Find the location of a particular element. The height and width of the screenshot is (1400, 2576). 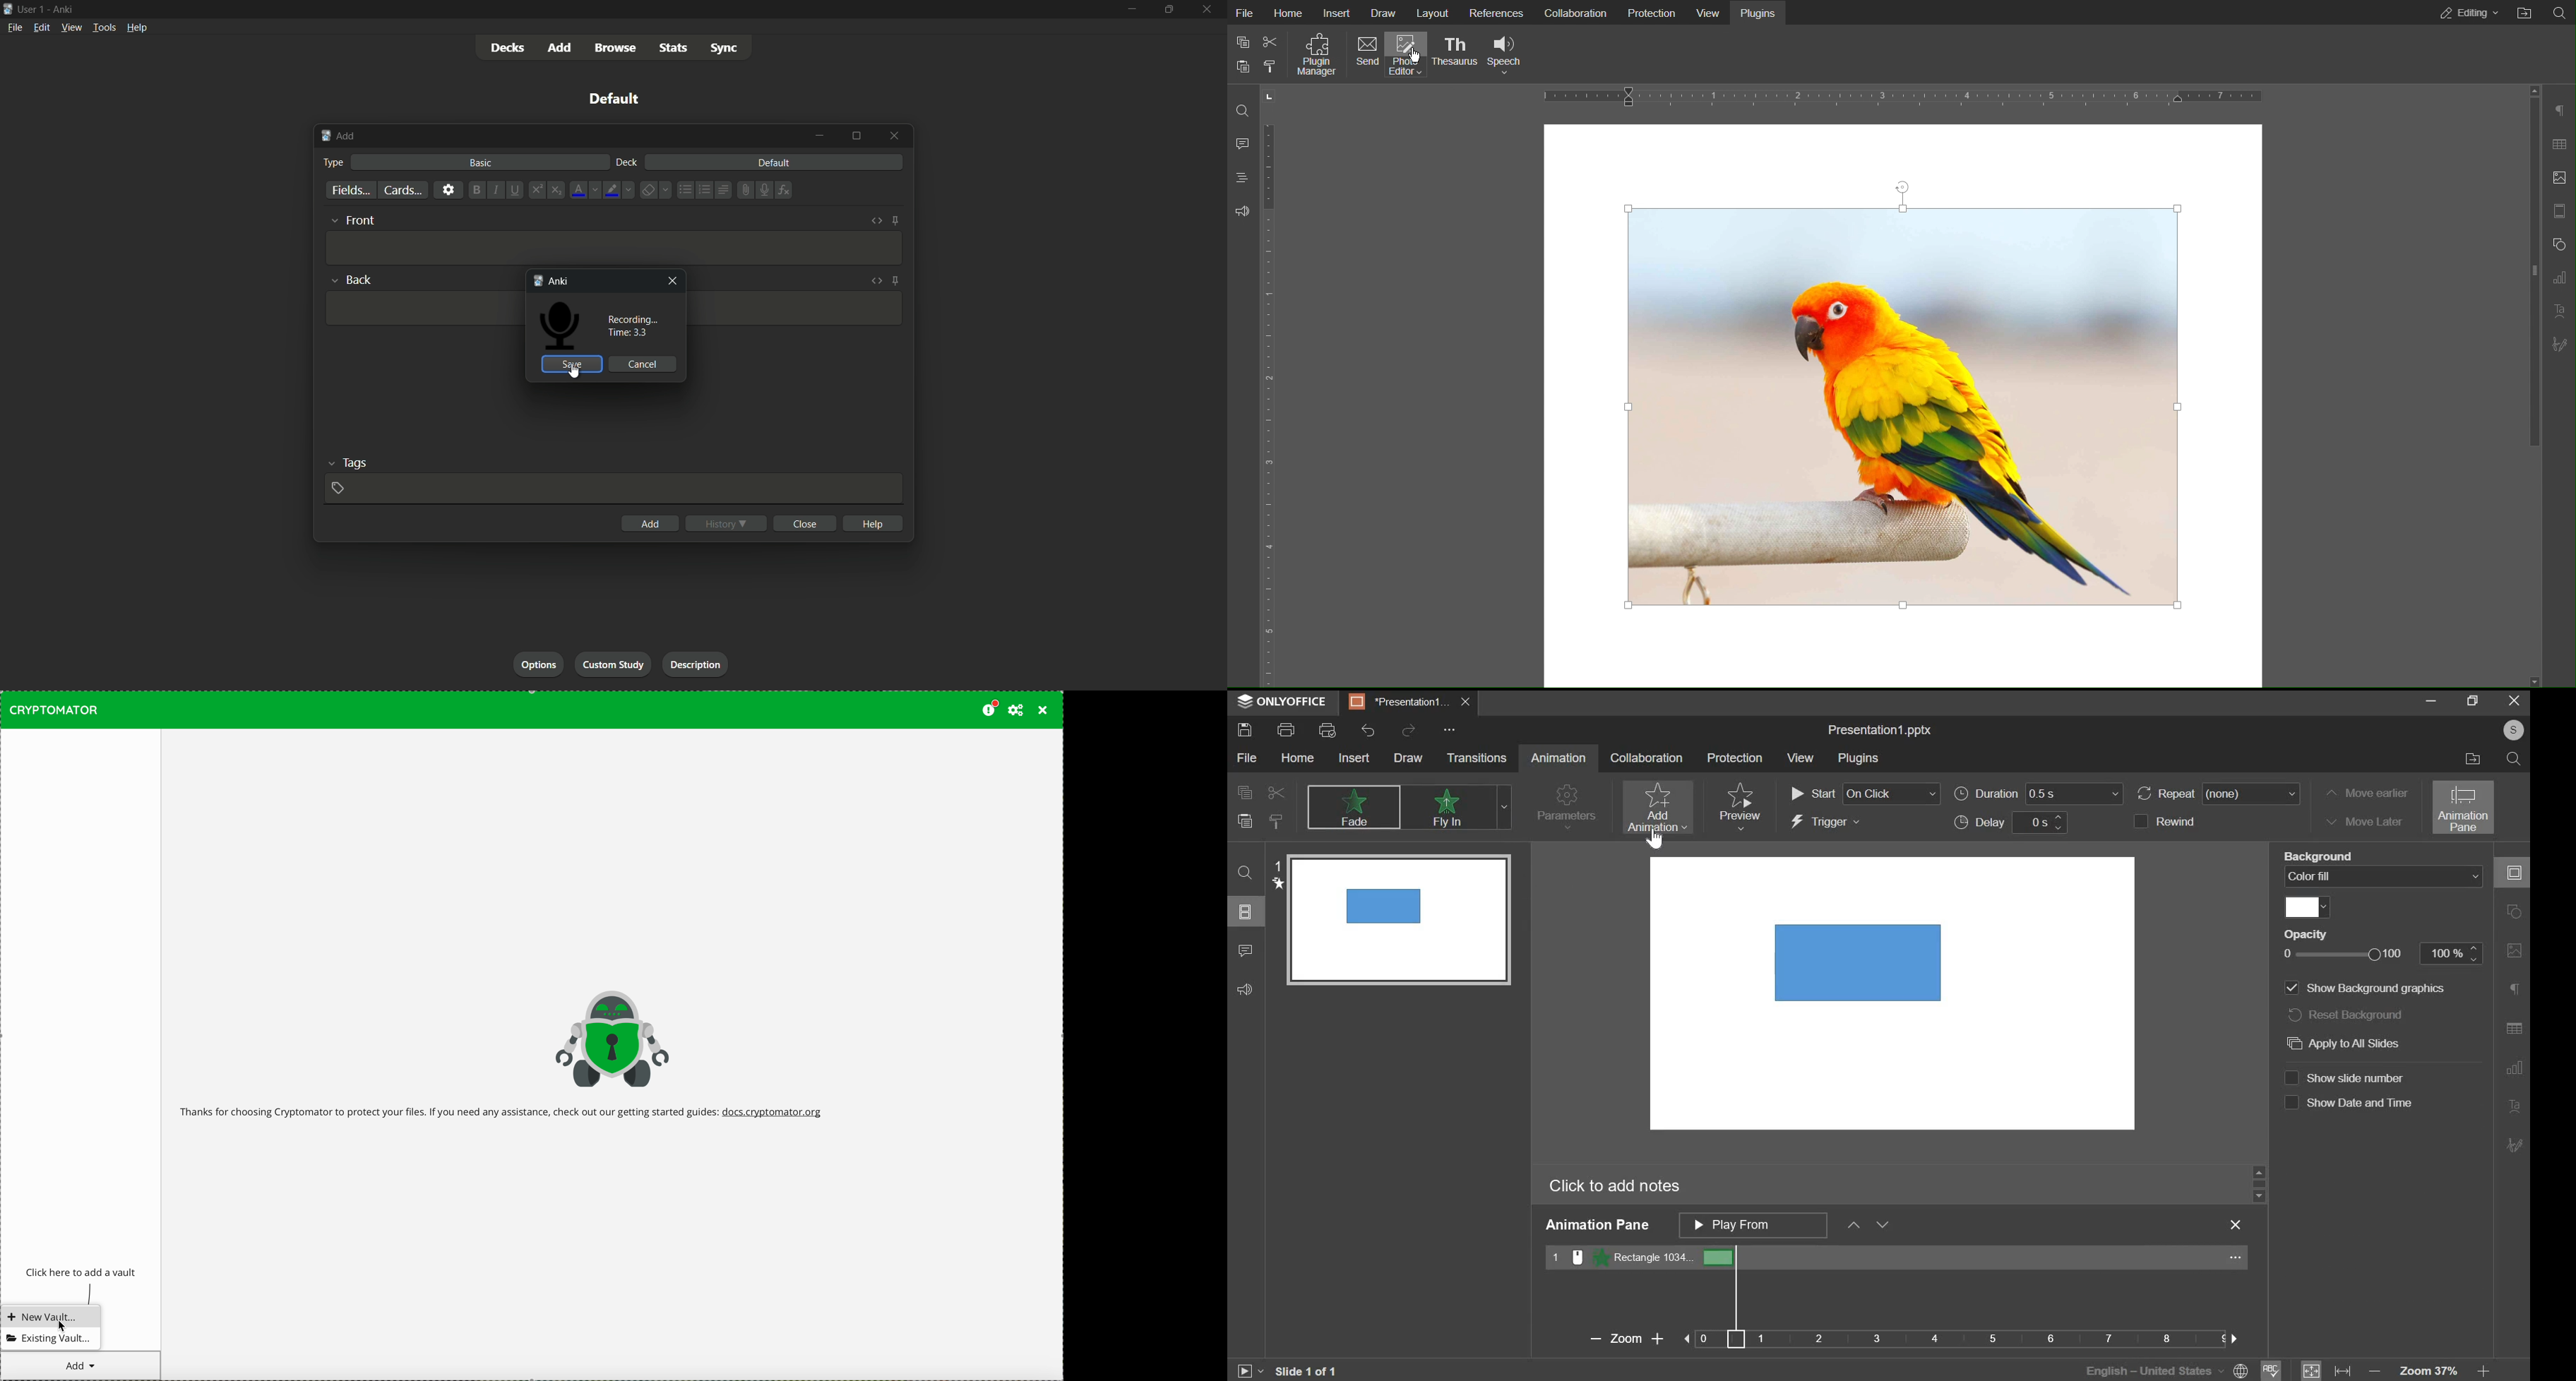

highlight text is located at coordinates (611, 190).